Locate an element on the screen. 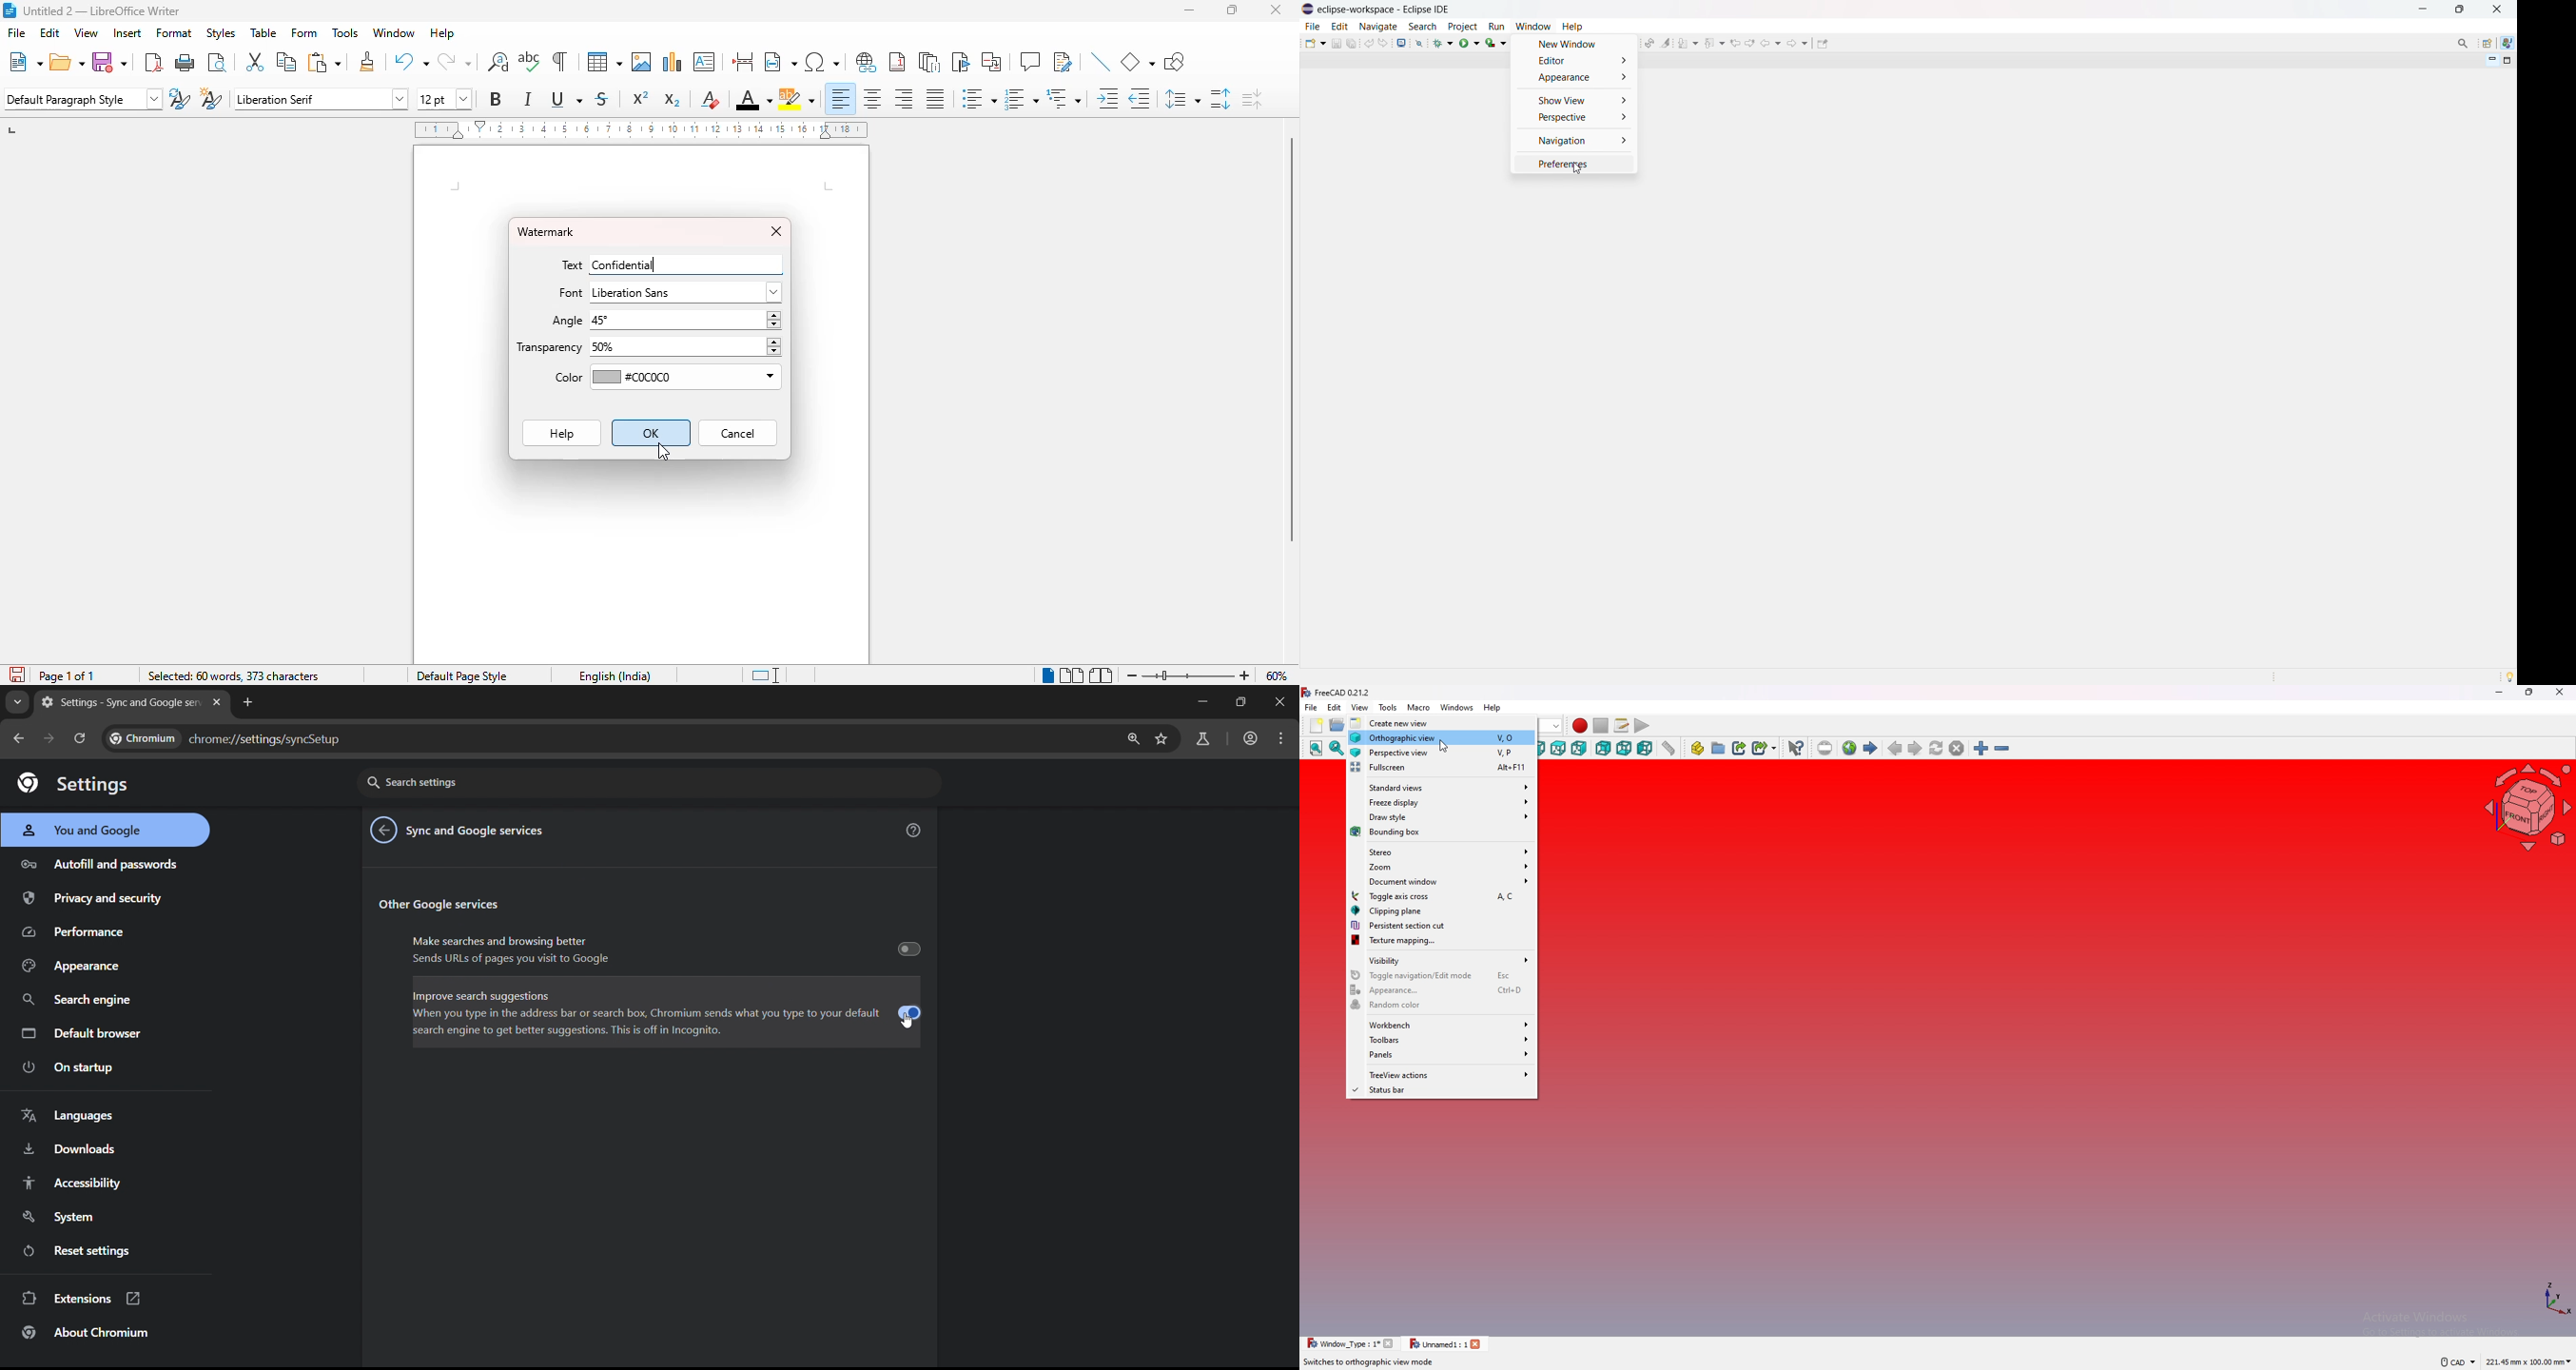 The height and width of the screenshot is (1372, 2576). orthographic view is located at coordinates (1441, 738).